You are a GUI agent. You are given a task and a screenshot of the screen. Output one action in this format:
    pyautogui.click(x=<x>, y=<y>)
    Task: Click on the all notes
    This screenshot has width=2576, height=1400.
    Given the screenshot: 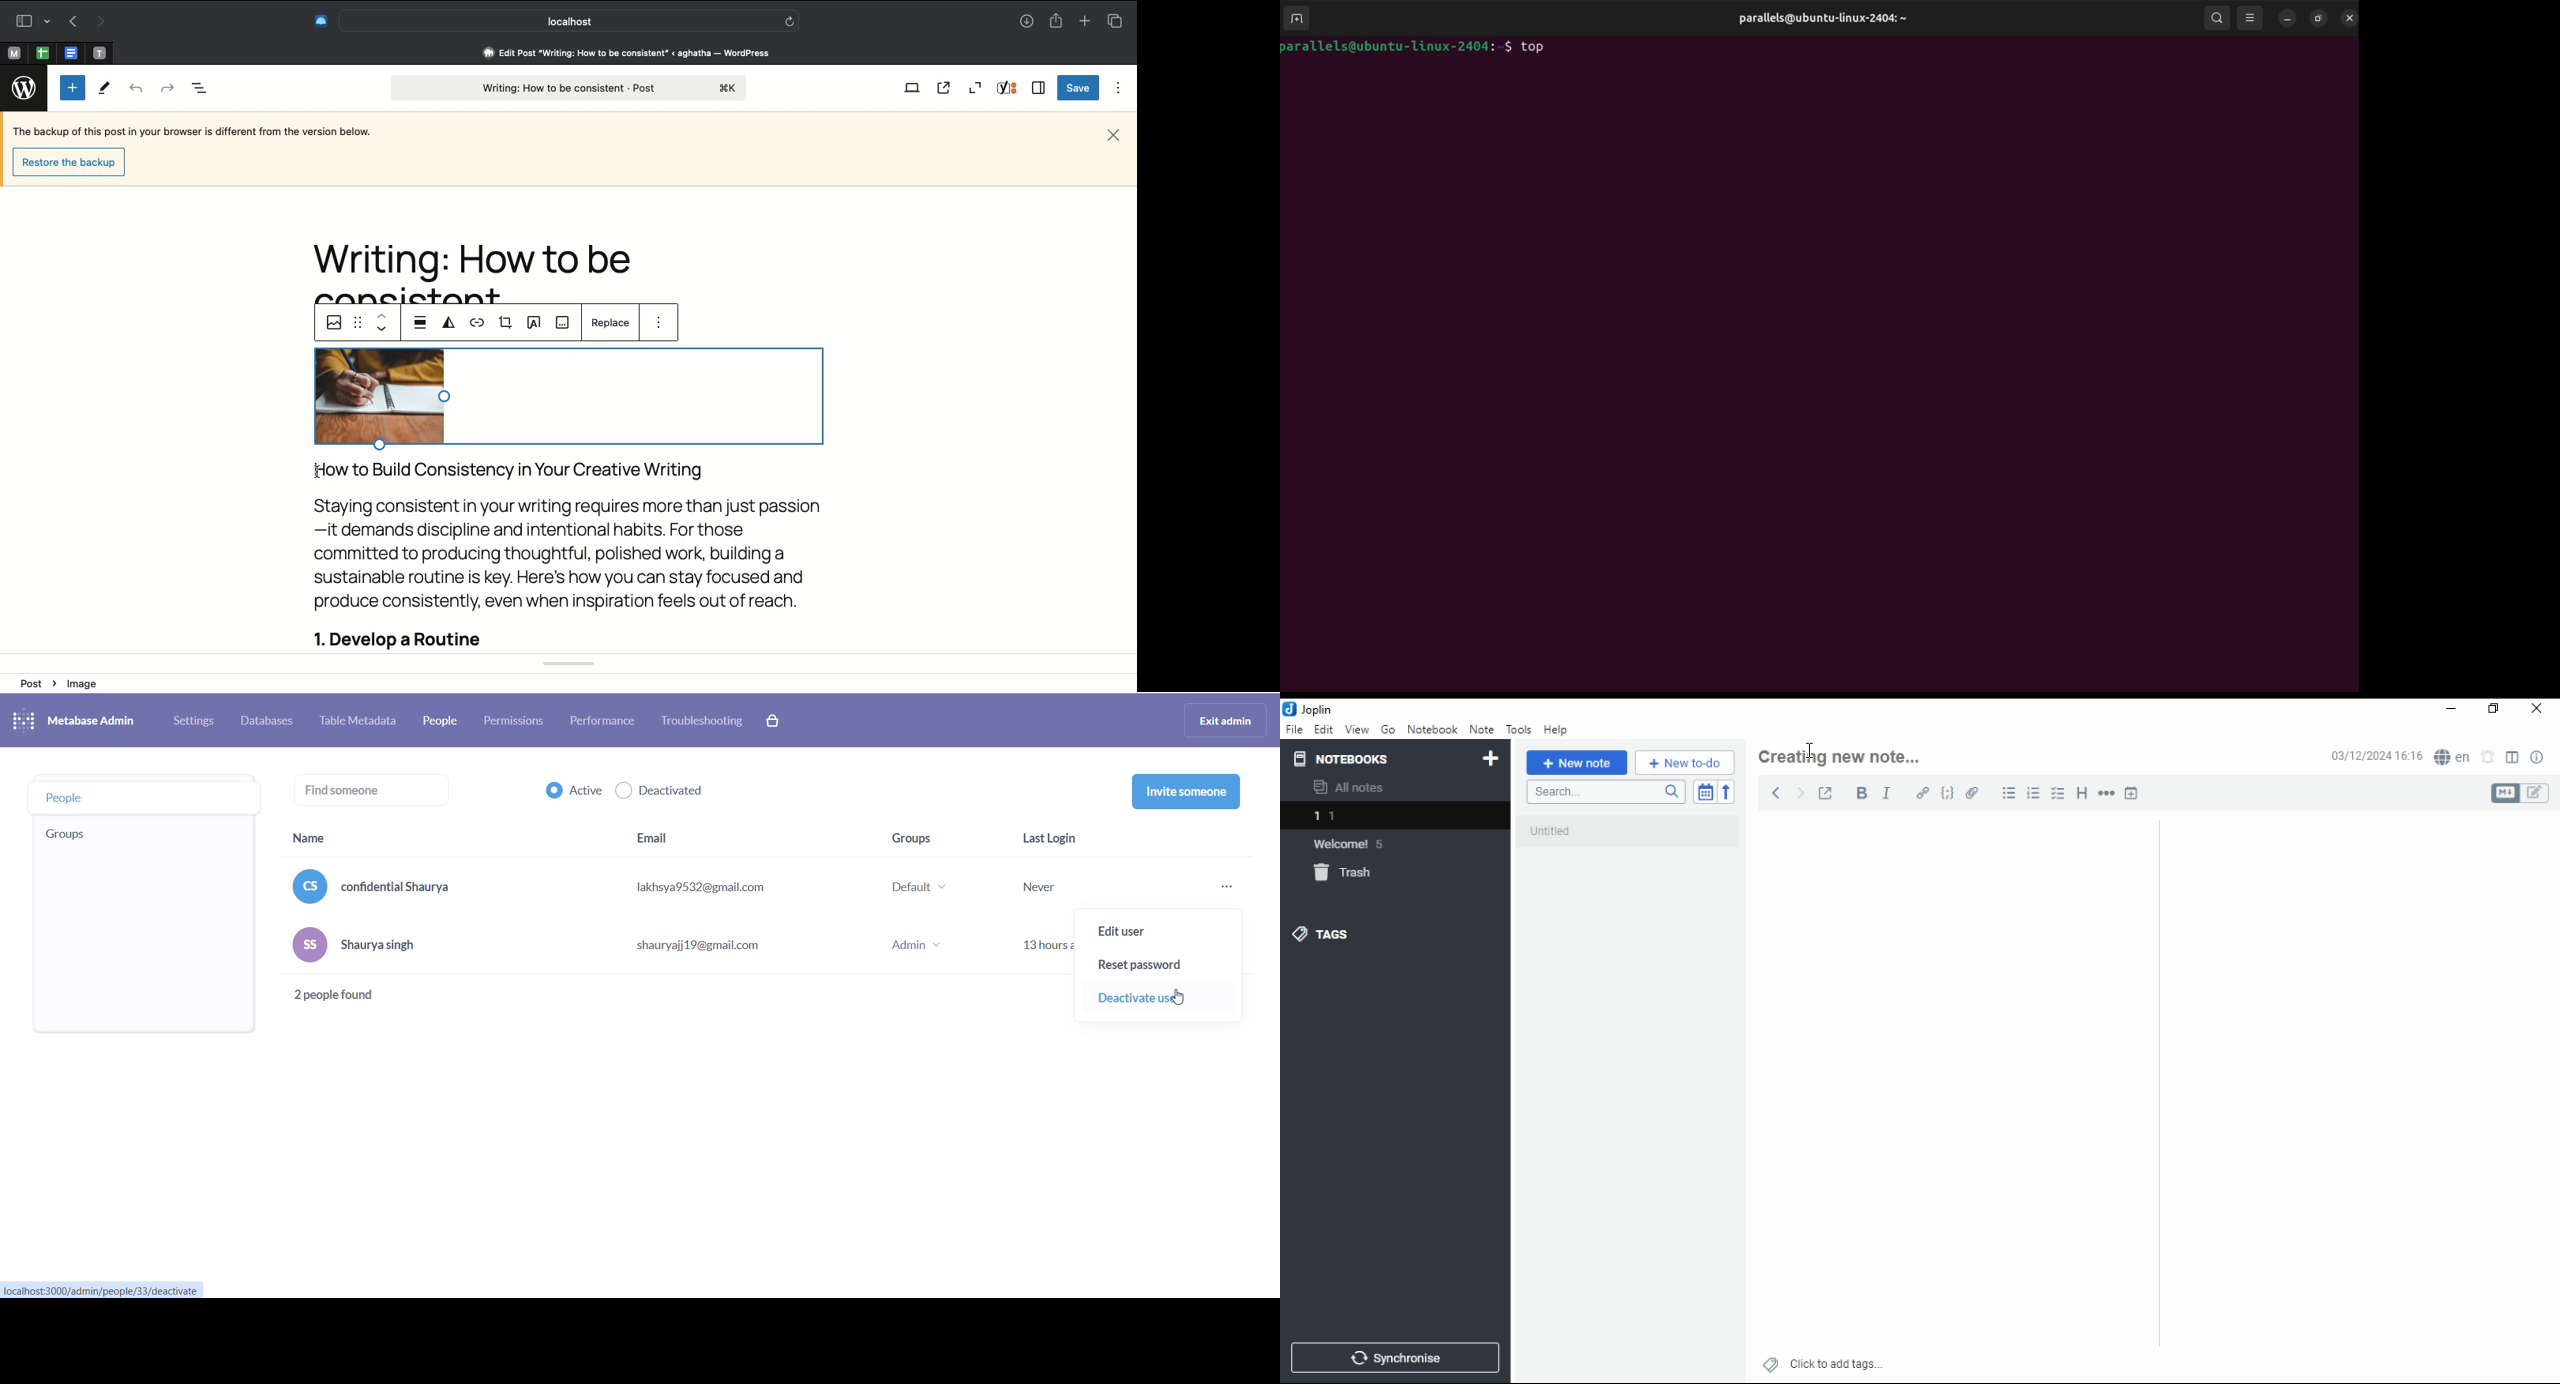 What is the action you would take?
    pyautogui.click(x=1354, y=788)
    